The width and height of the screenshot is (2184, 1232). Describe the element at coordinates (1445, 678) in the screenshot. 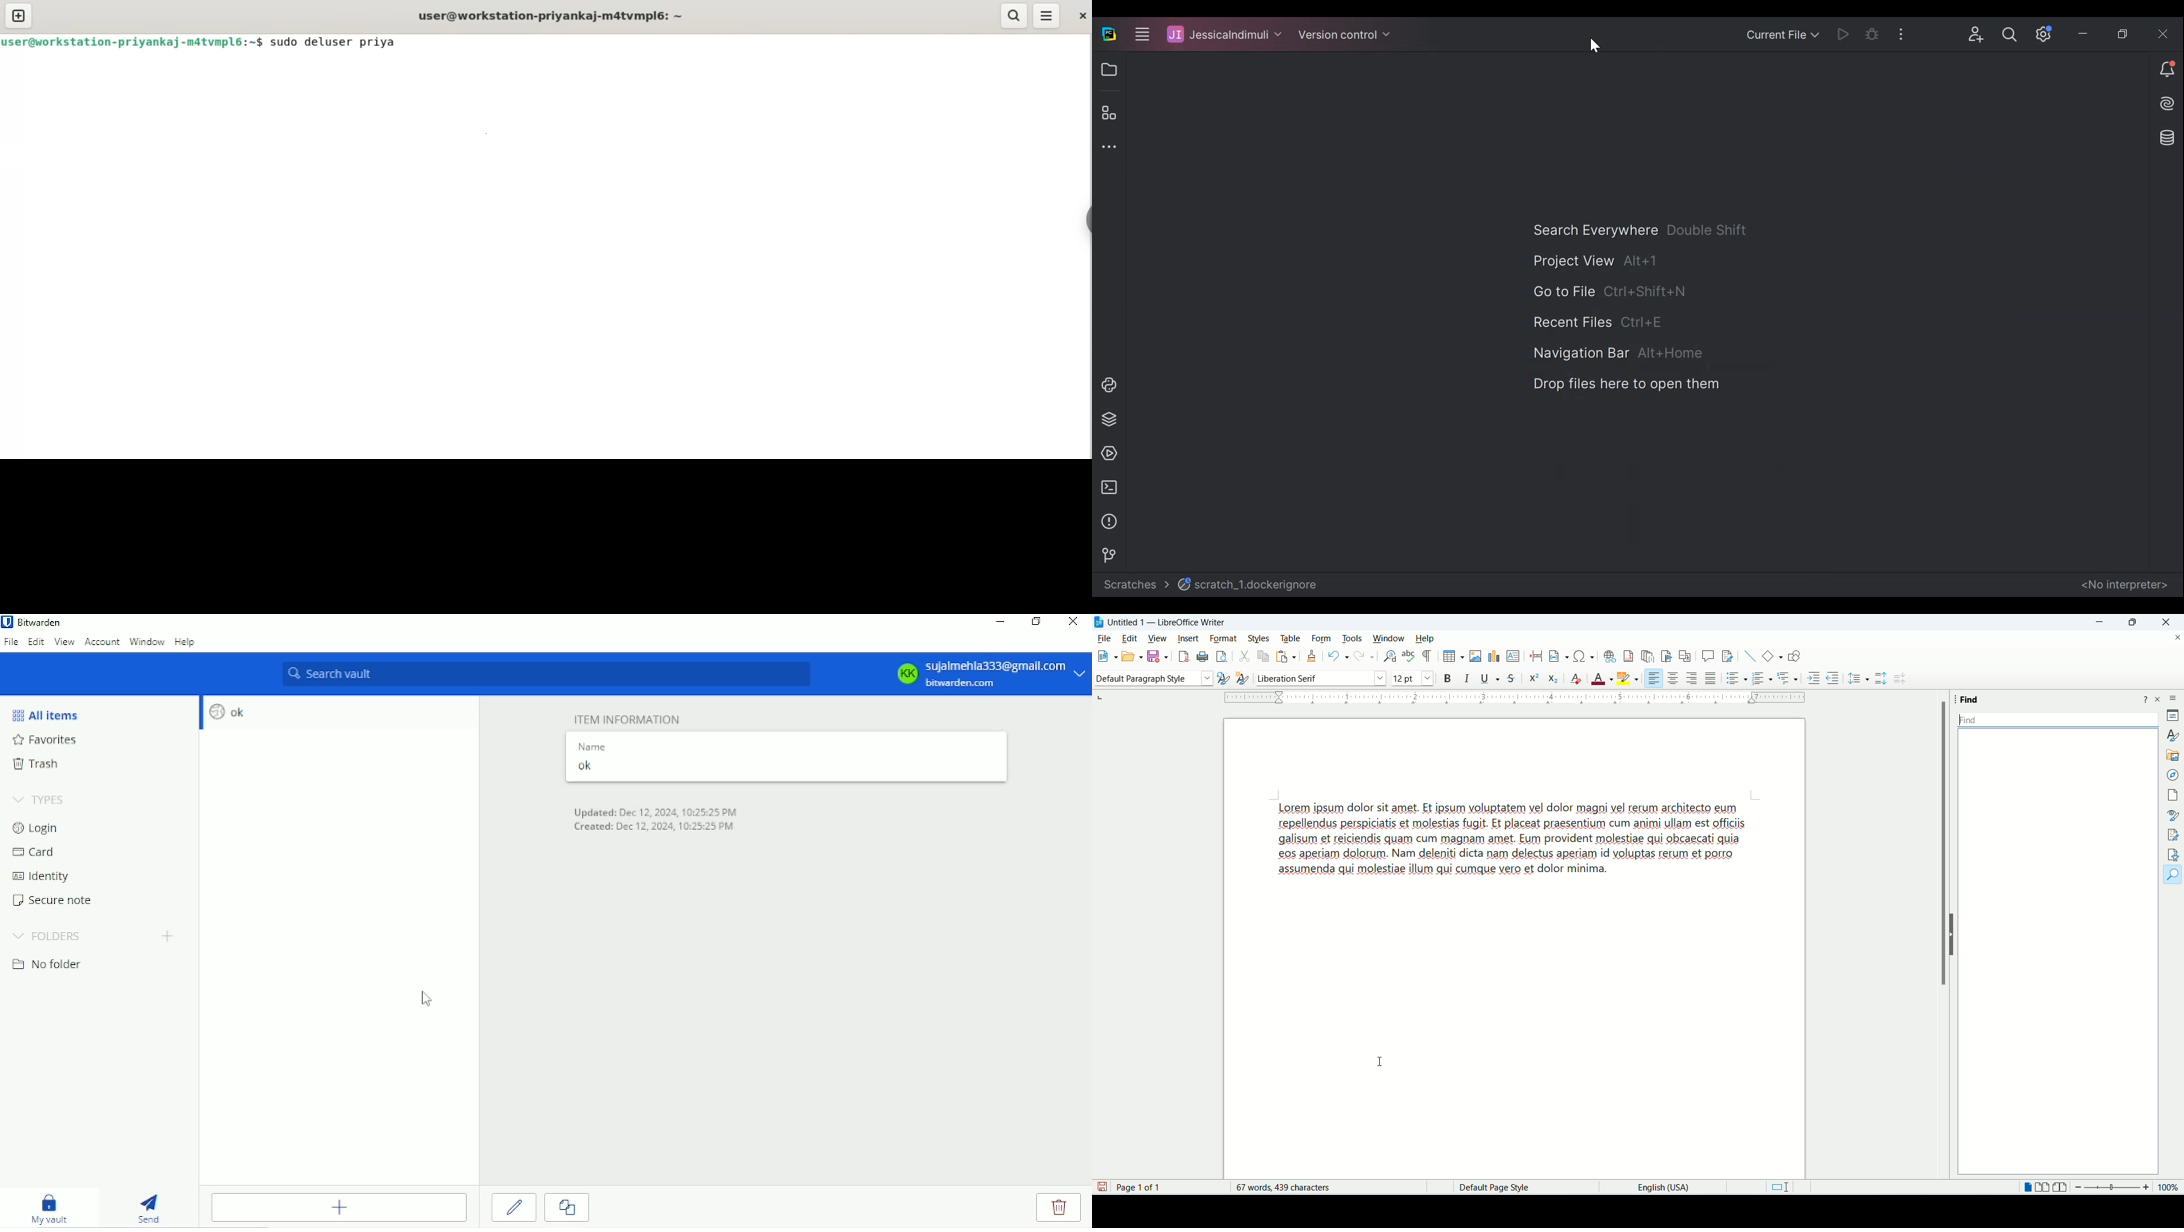

I see `bold` at that location.